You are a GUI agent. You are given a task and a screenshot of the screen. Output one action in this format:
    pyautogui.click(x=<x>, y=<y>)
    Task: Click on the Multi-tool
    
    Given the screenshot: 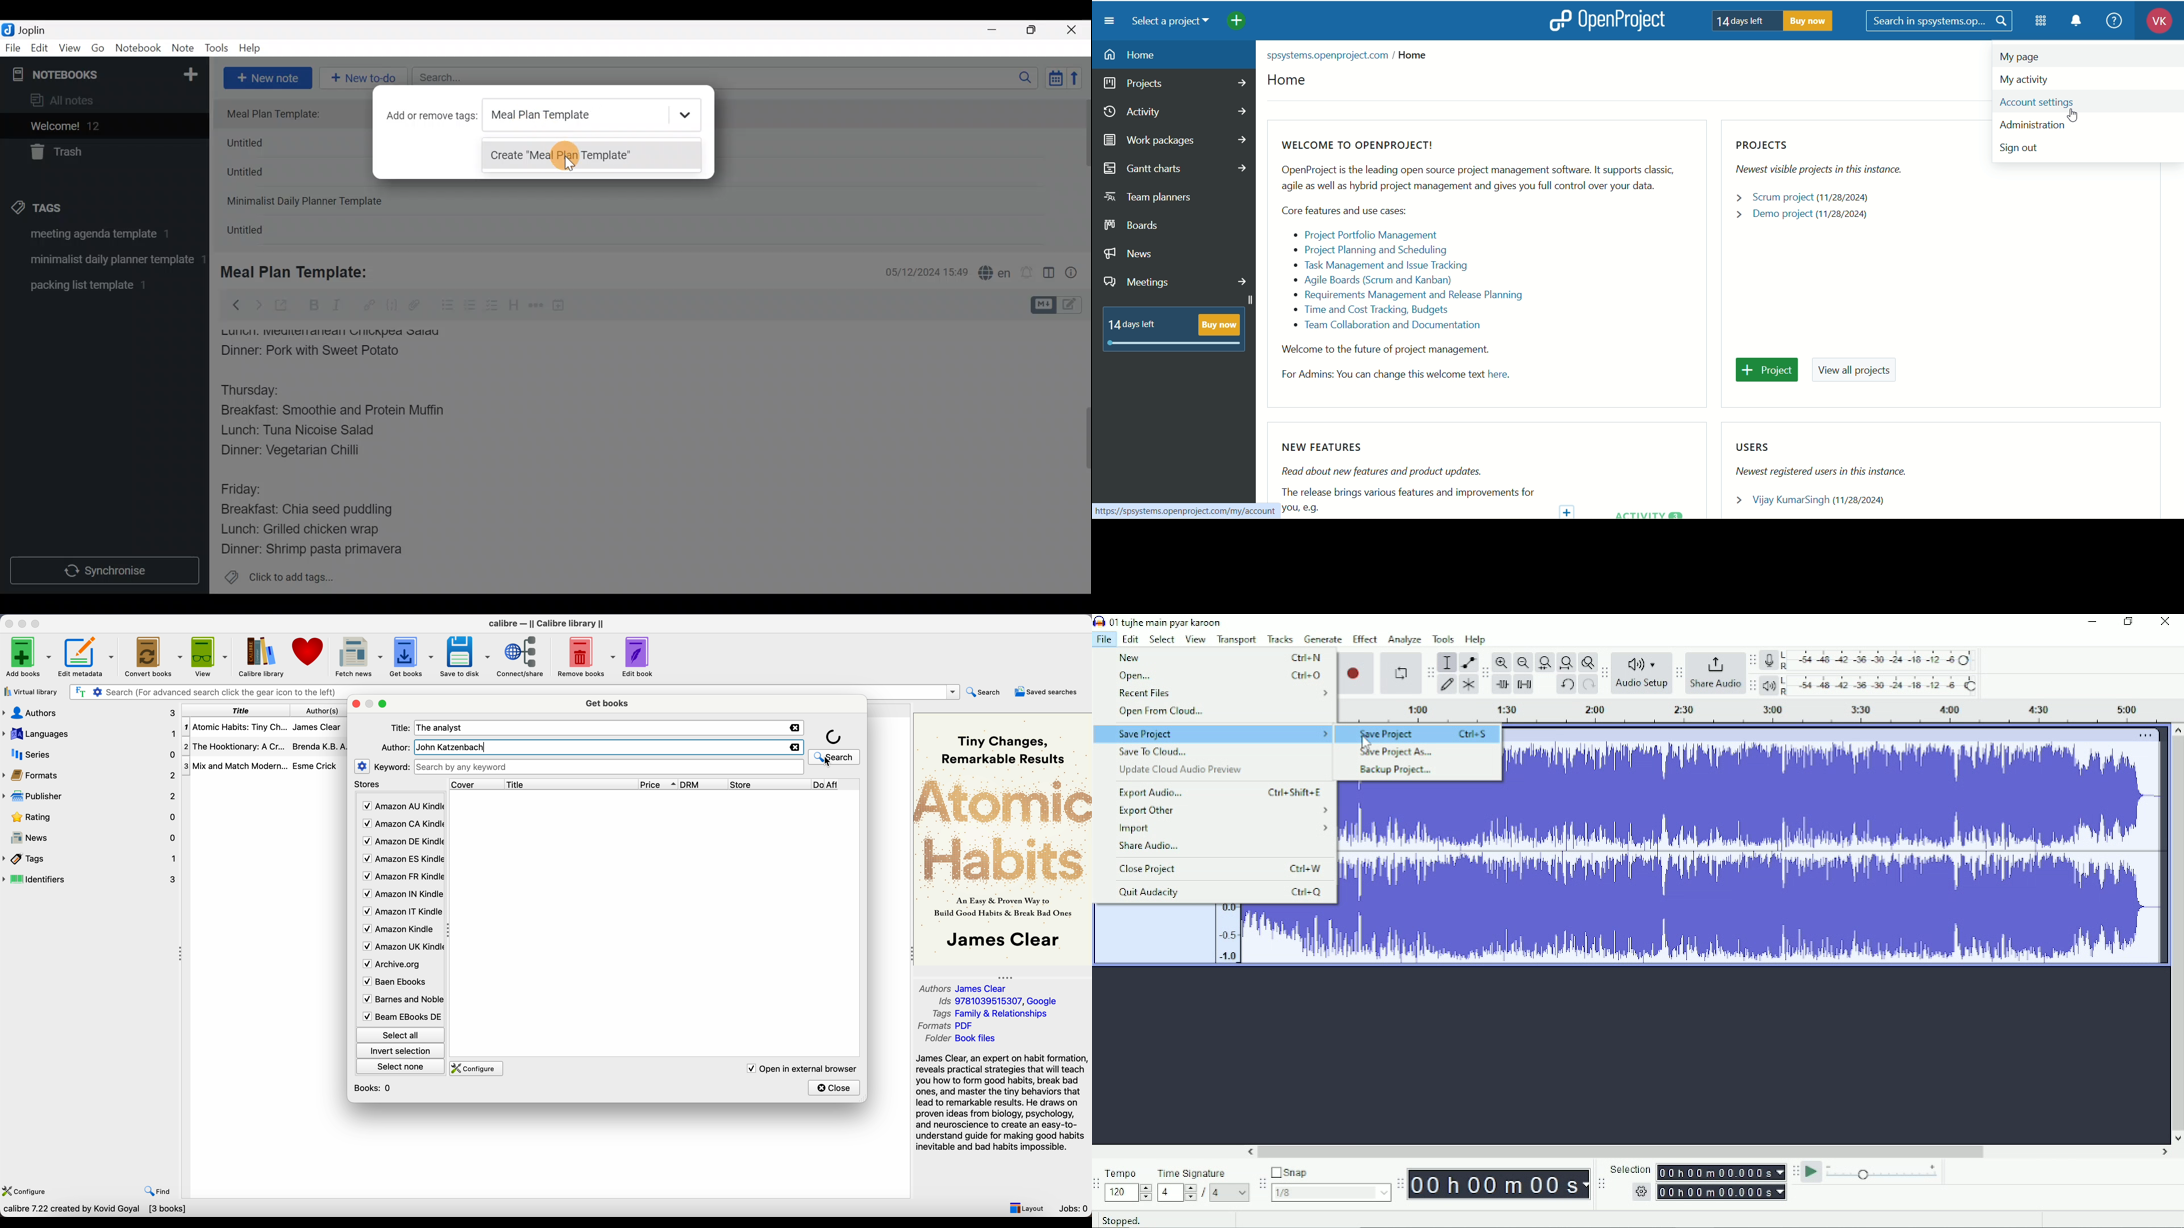 What is the action you would take?
    pyautogui.click(x=1467, y=686)
    